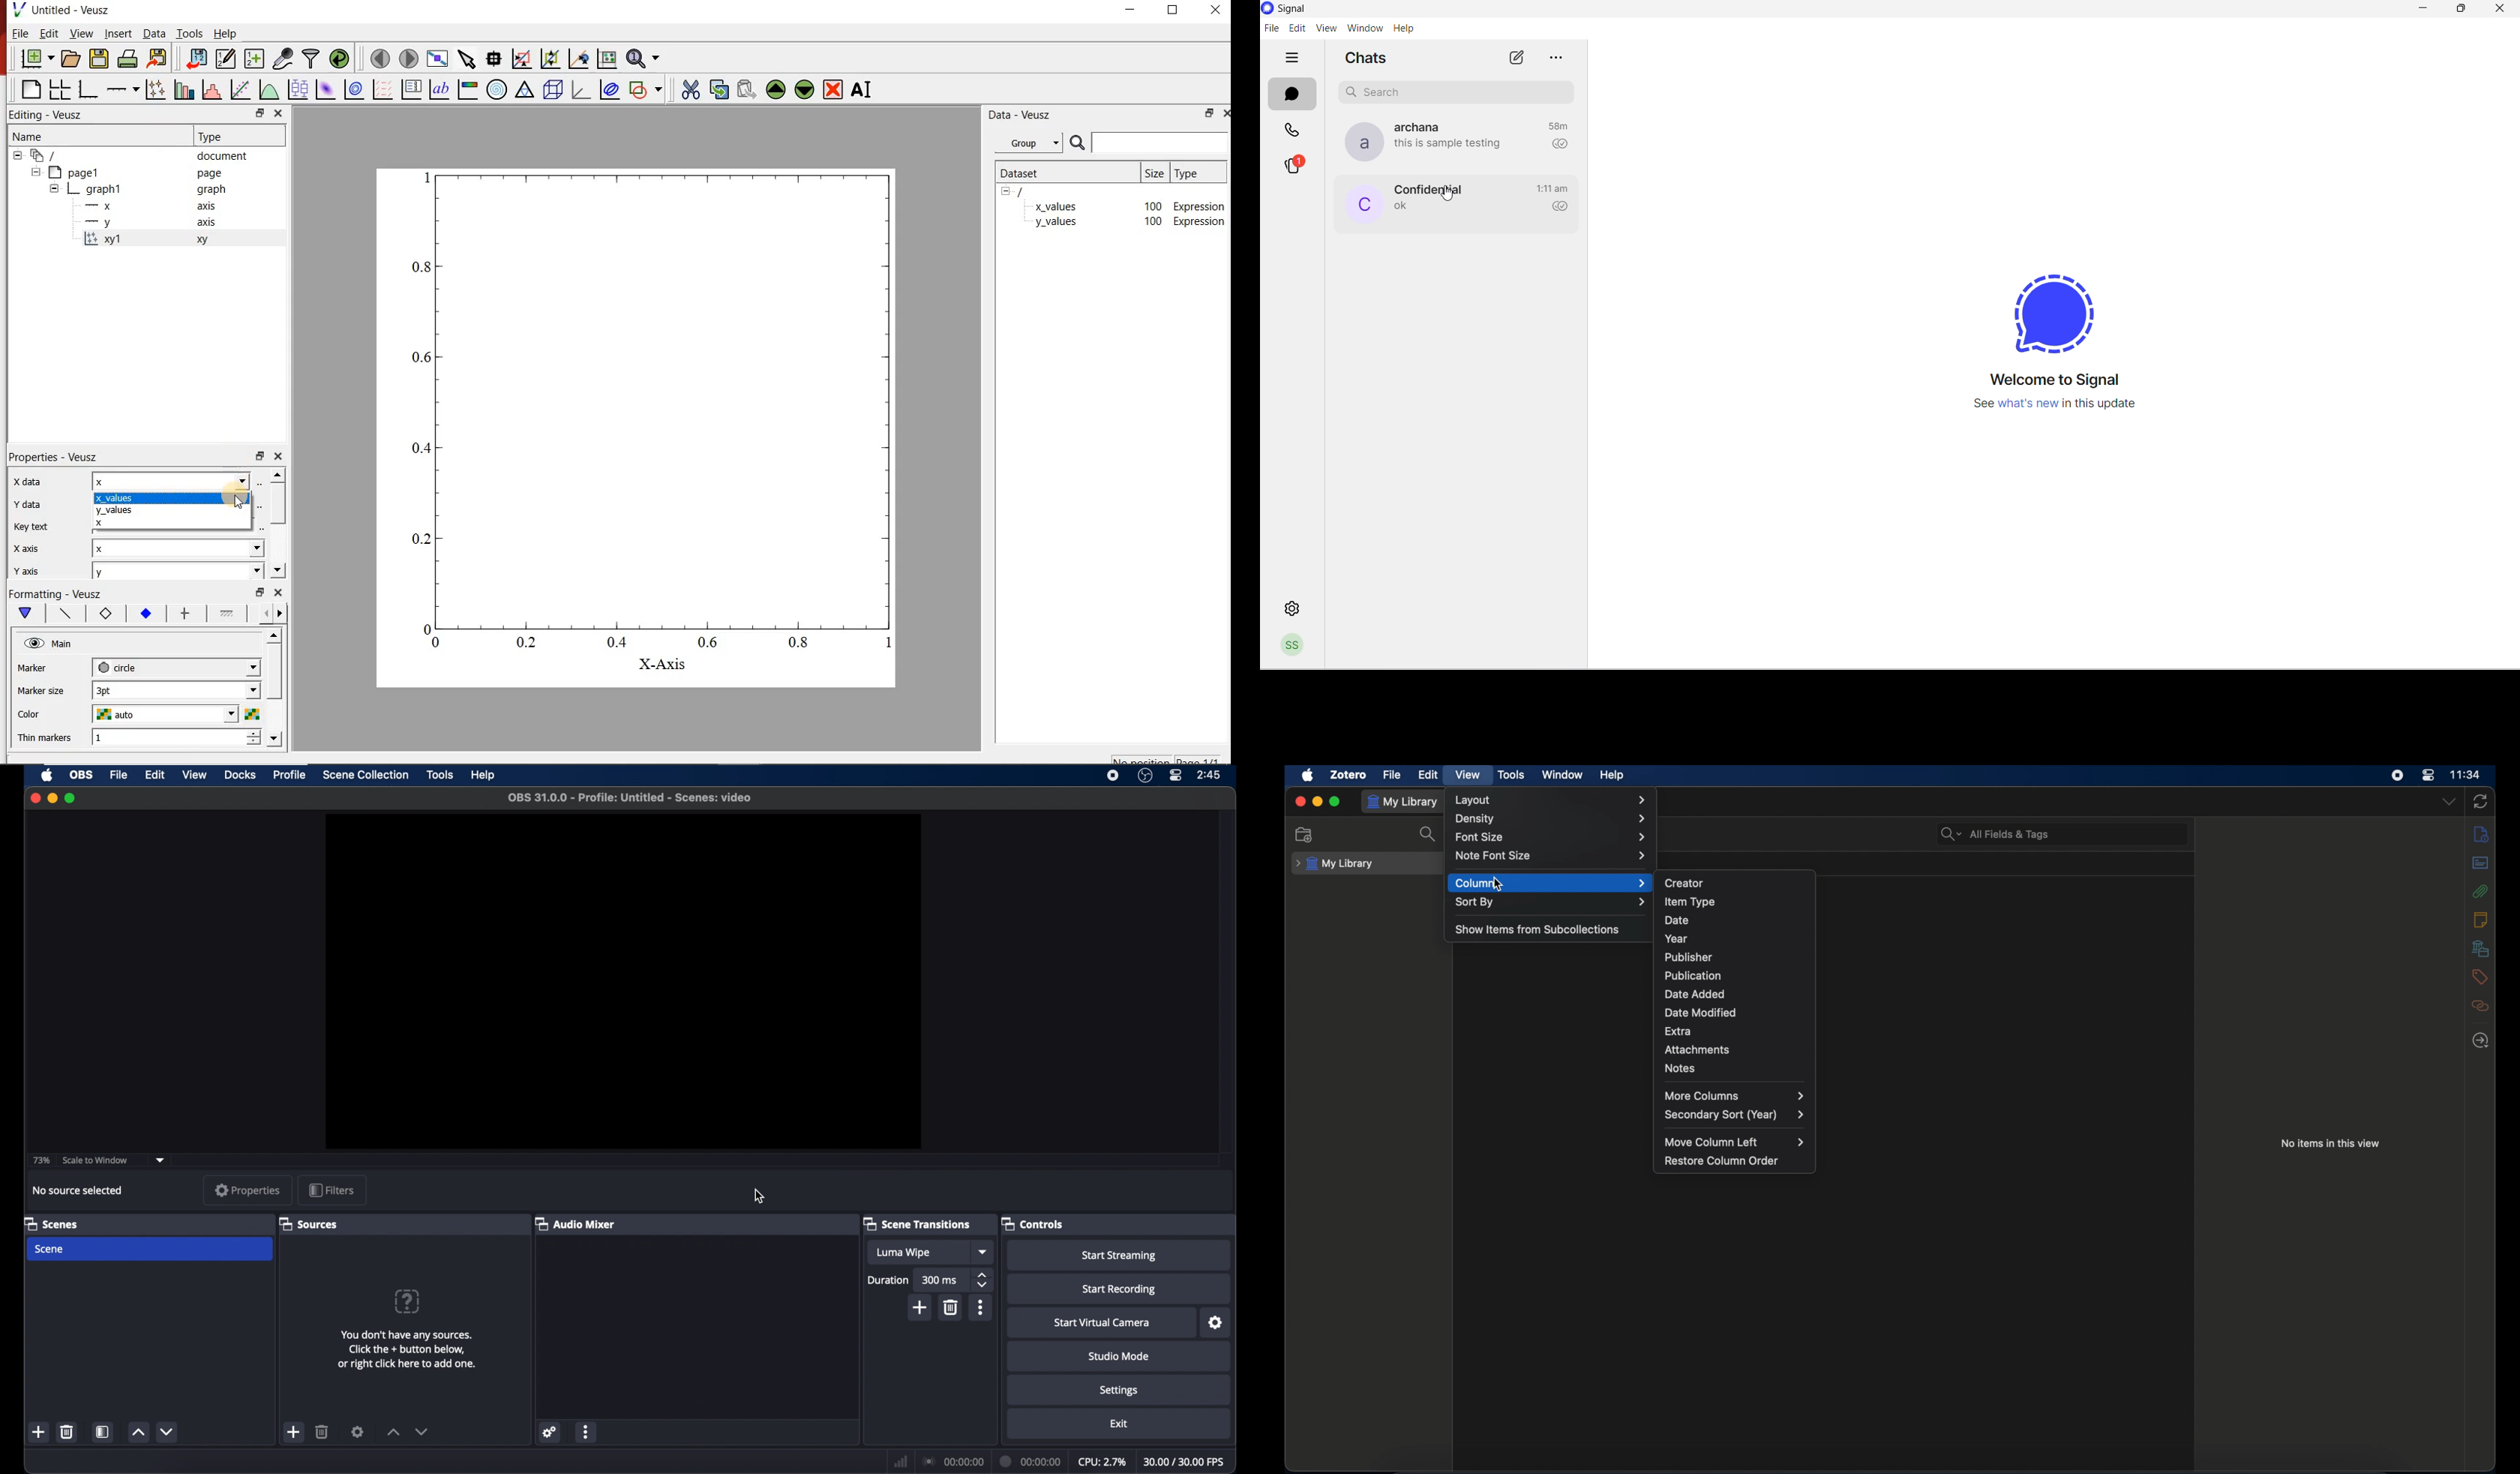  Describe the element at coordinates (2428, 776) in the screenshot. I see `control center` at that location.